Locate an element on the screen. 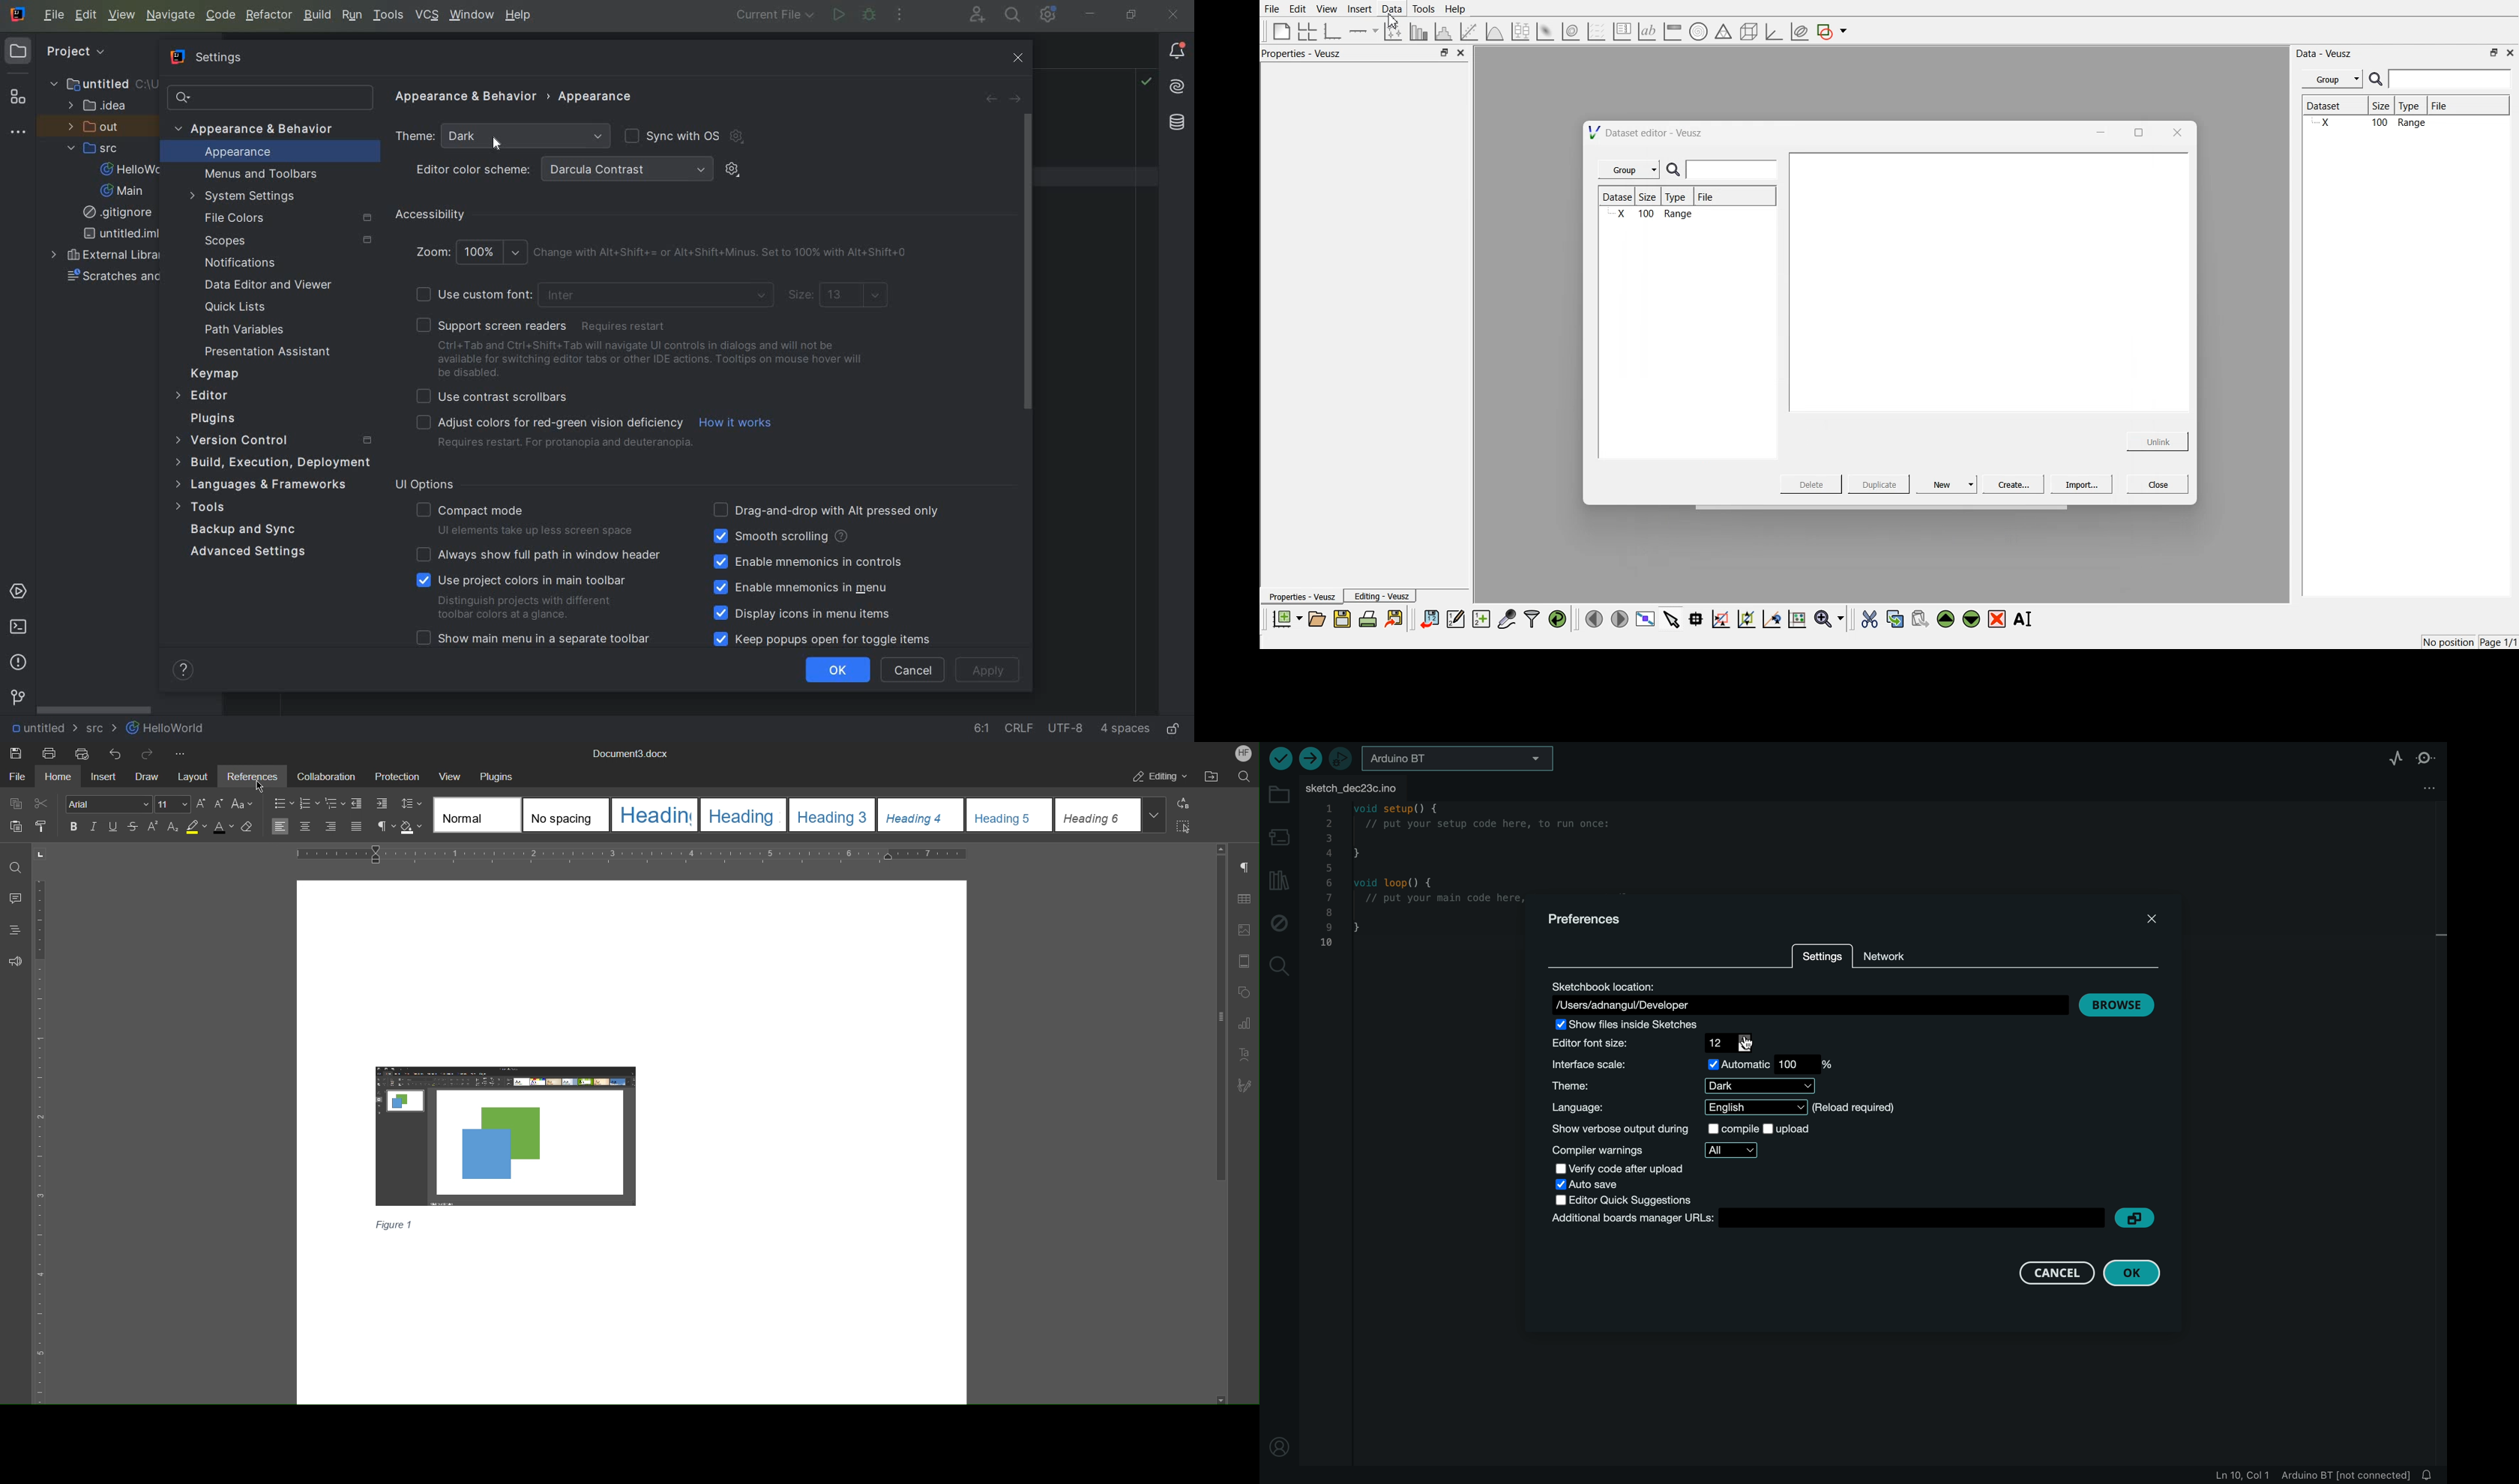 The image size is (2520, 1484). enable mnemonics in menu(checked) is located at coordinates (808, 587).